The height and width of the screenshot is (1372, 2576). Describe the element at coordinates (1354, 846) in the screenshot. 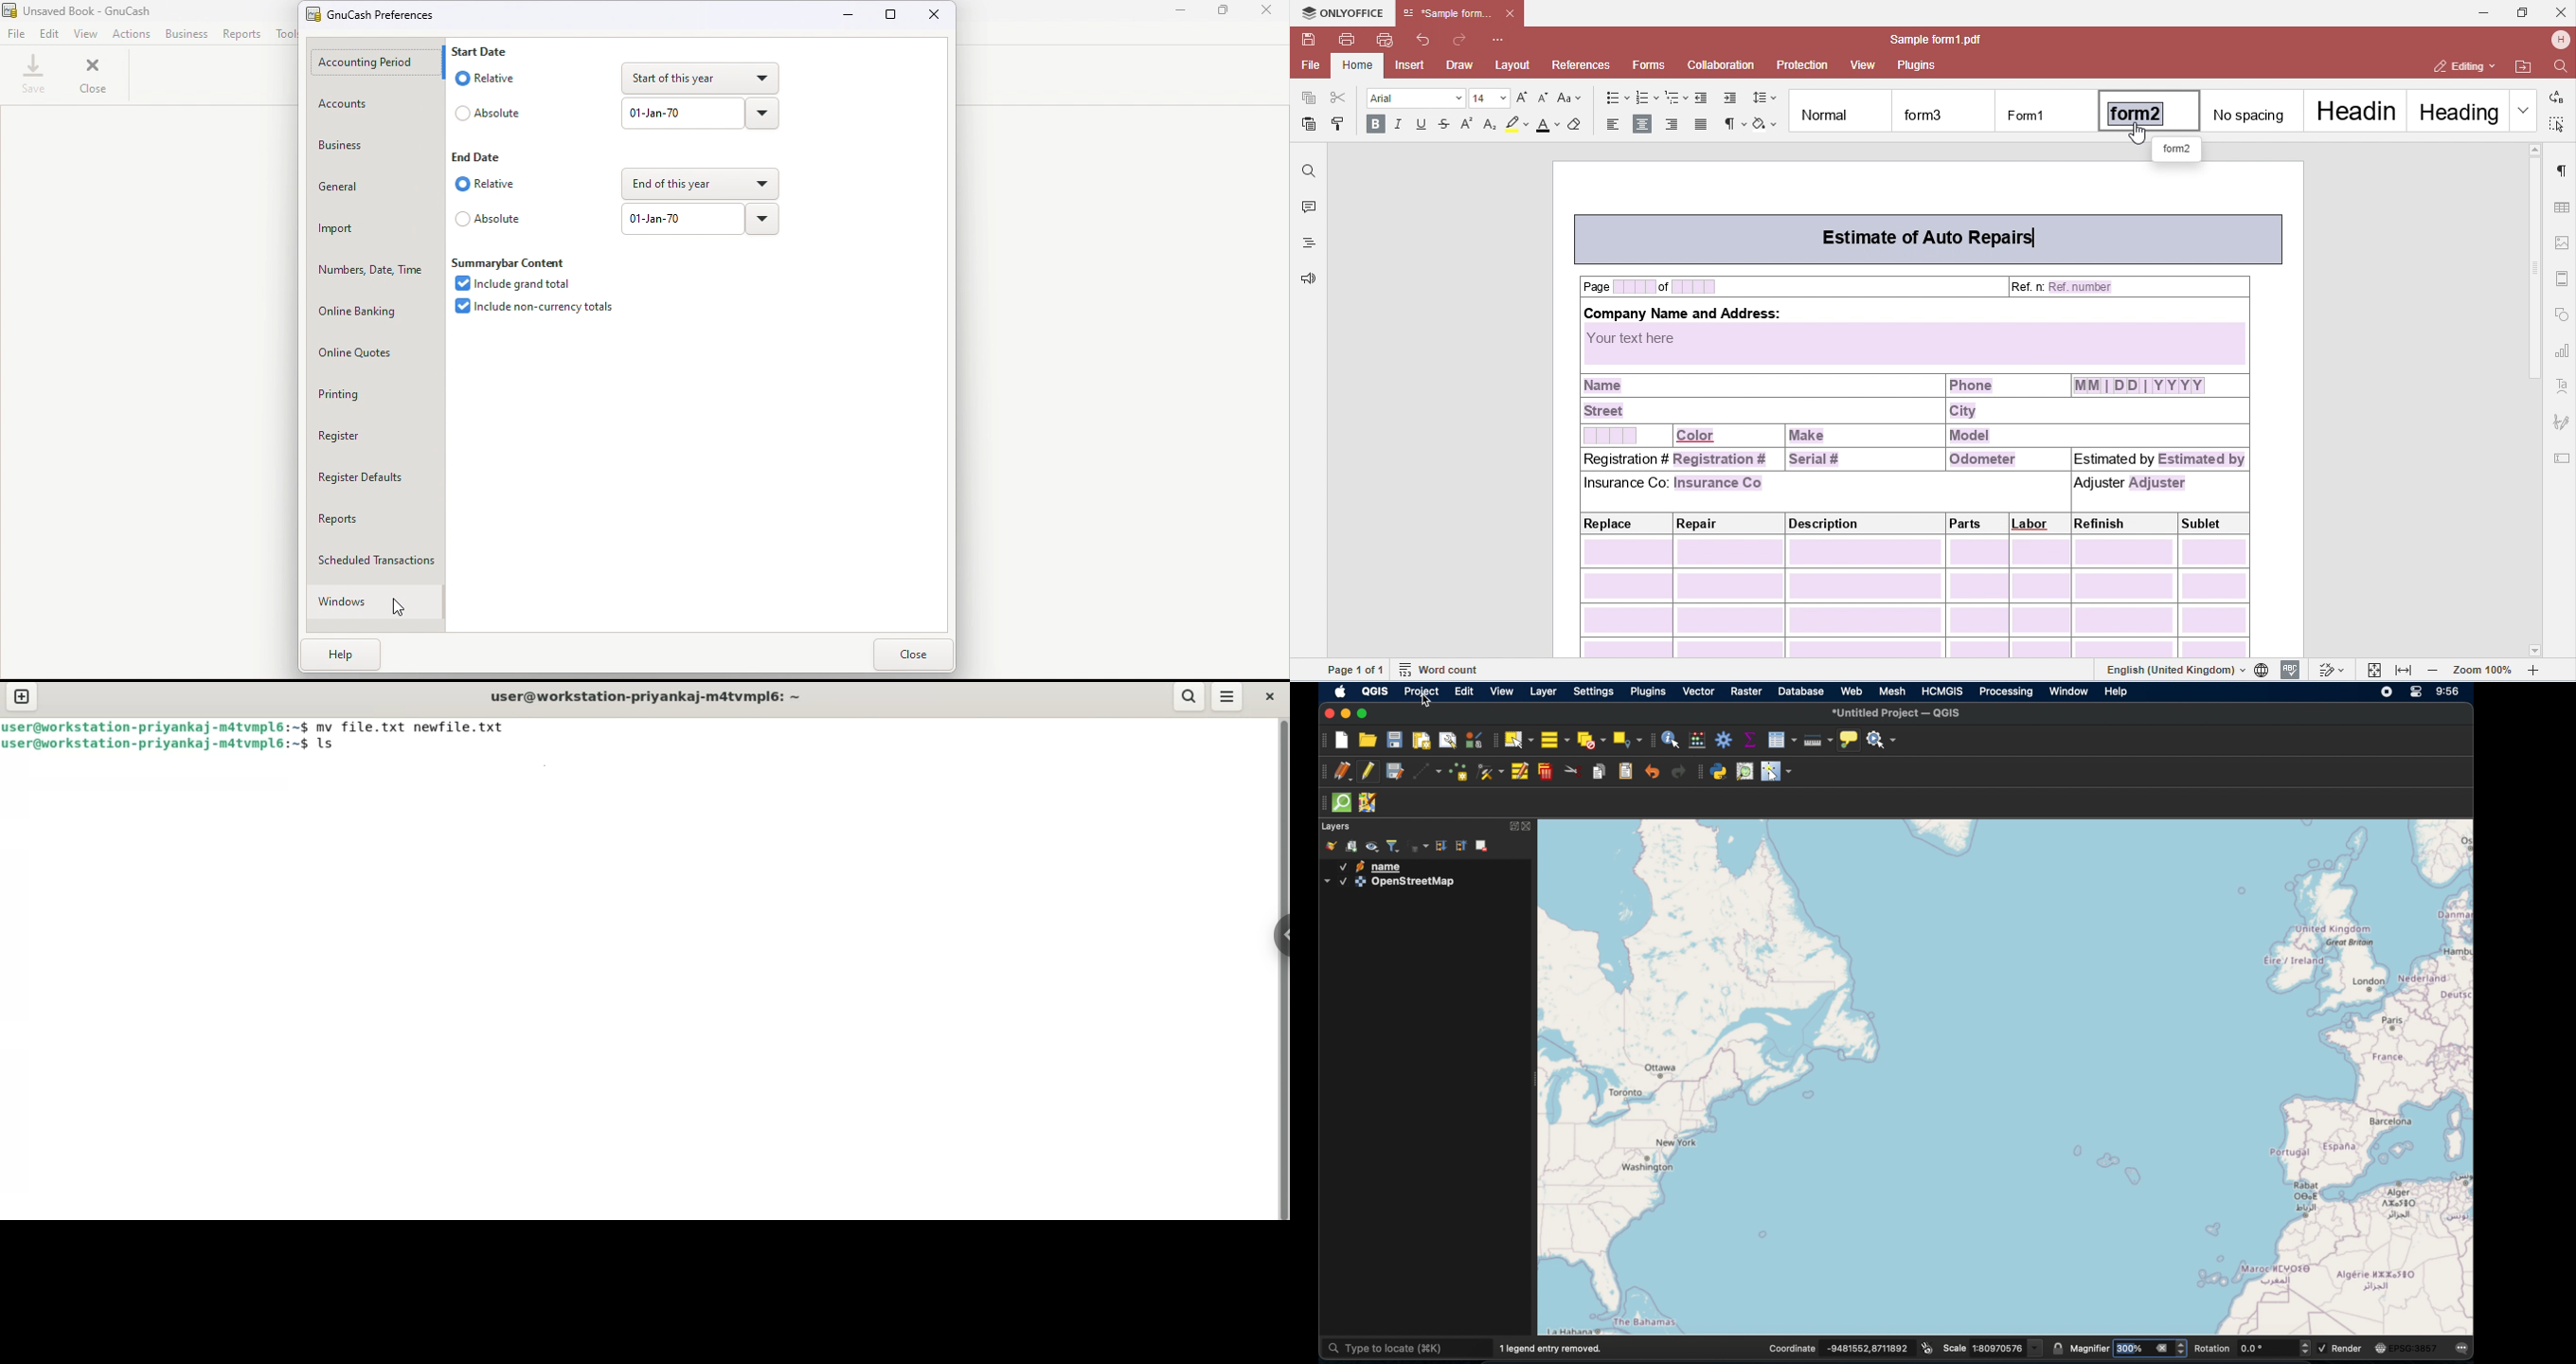

I see `add group` at that location.